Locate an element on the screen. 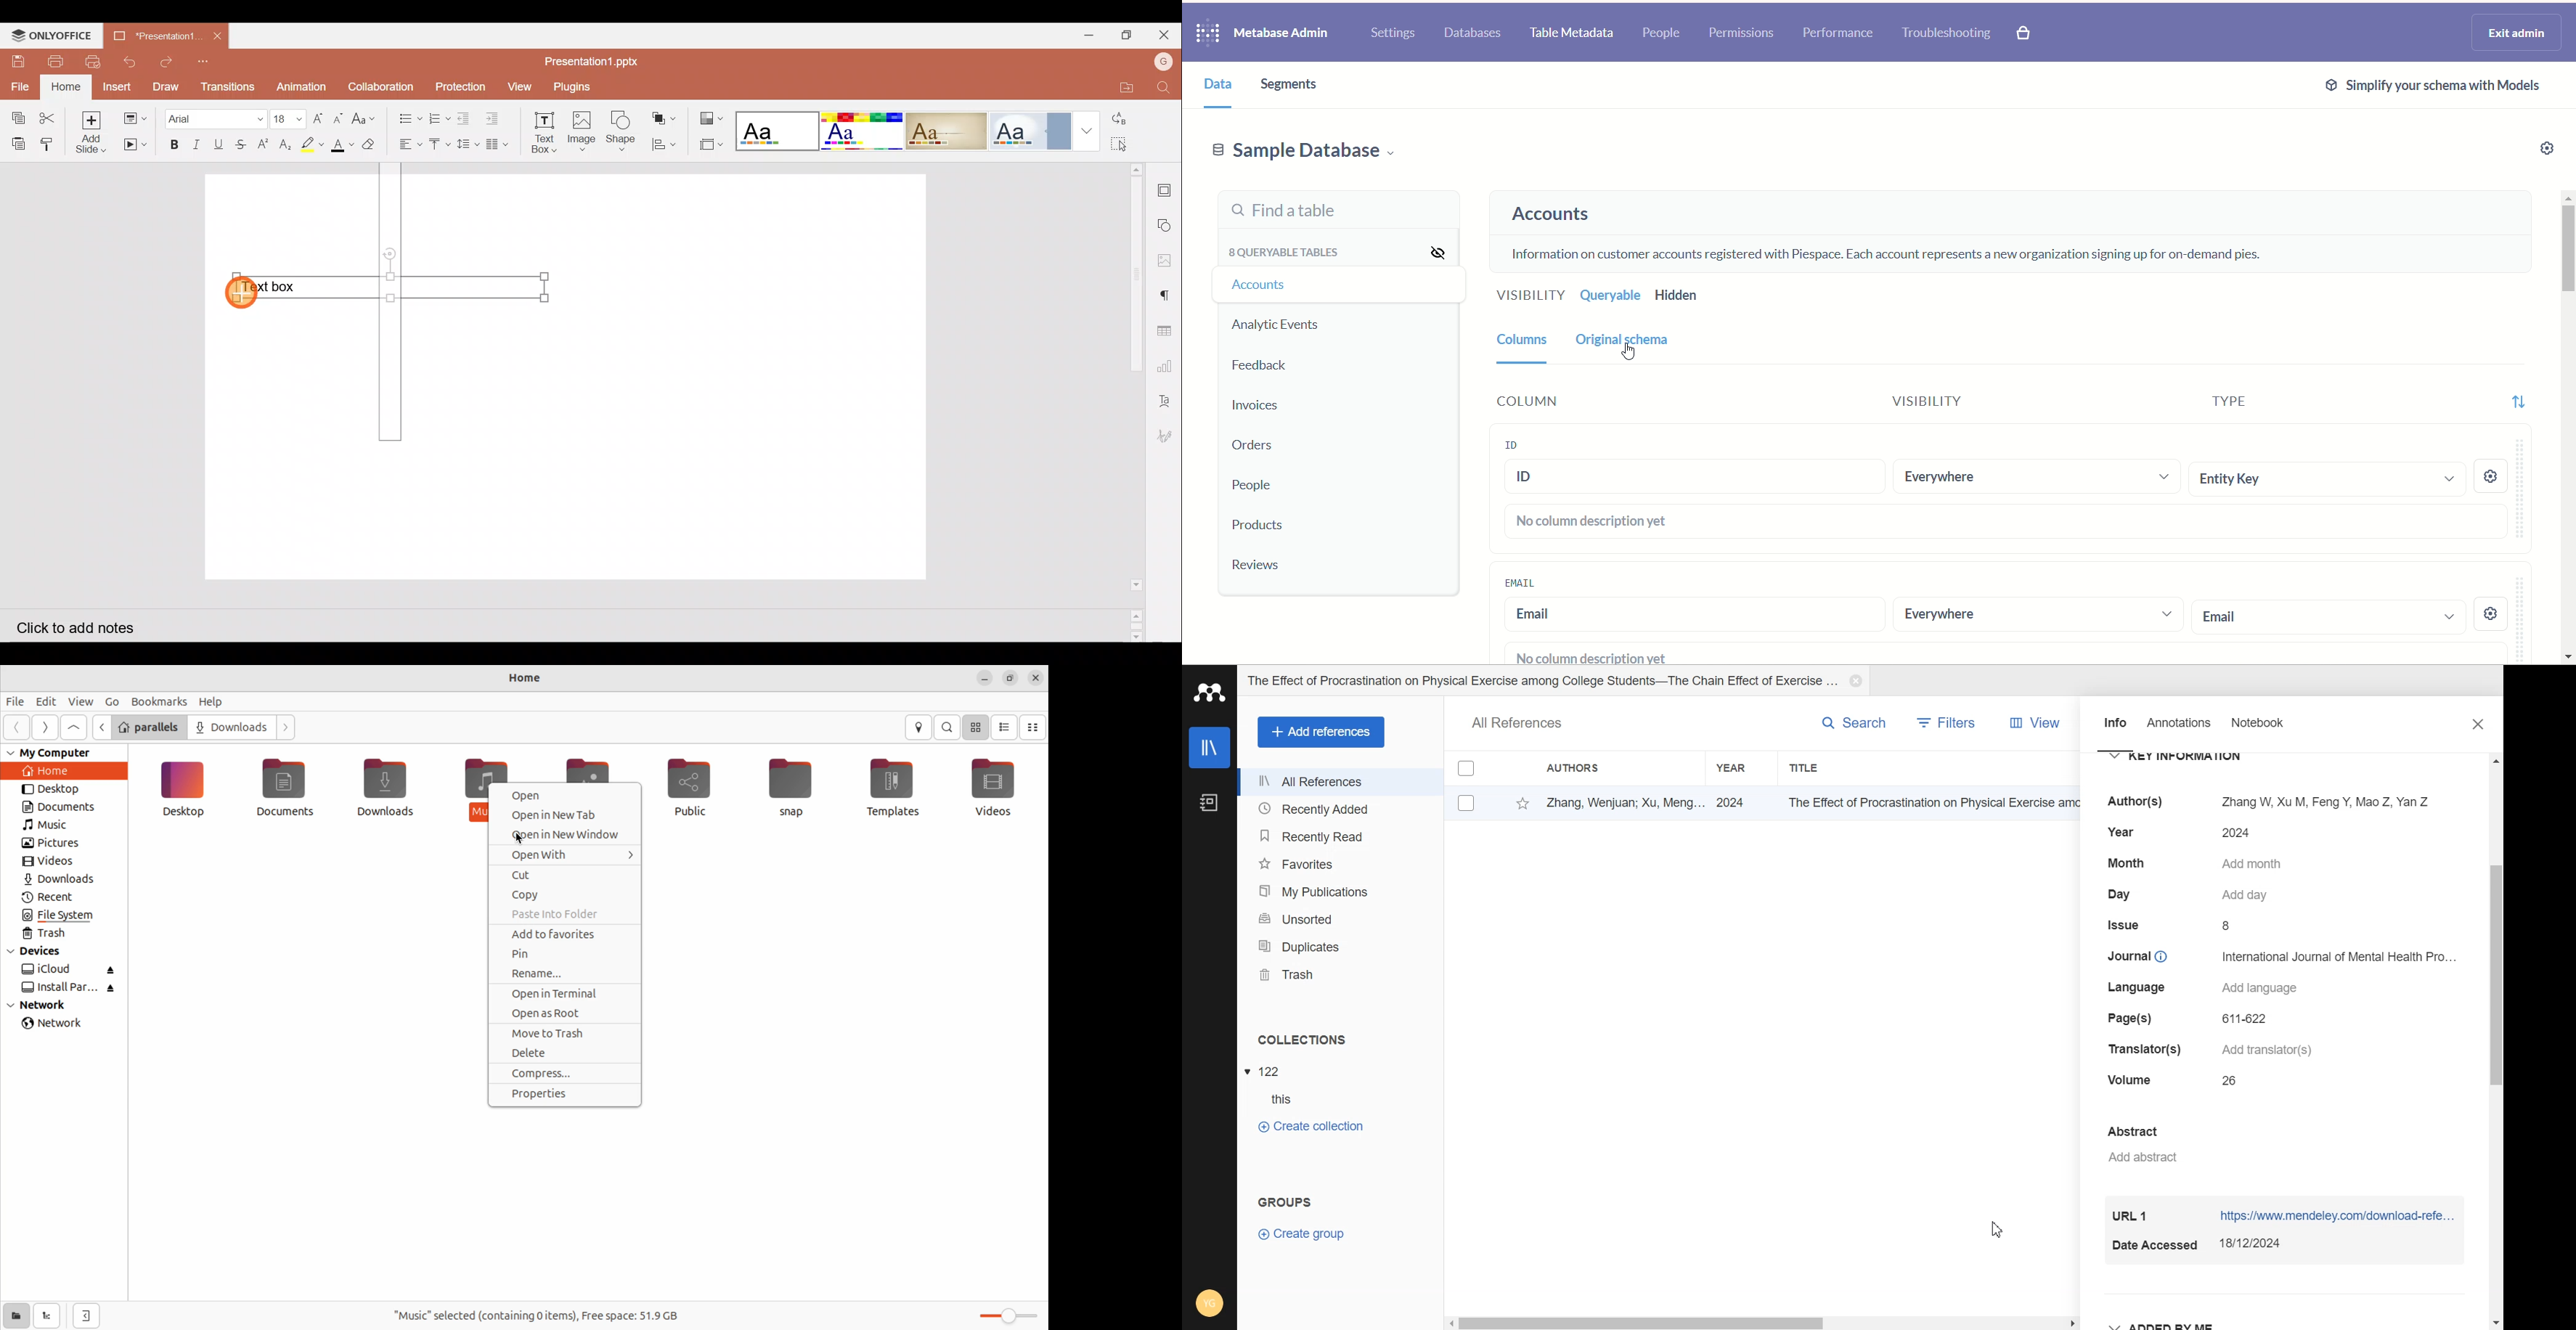 The height and width of the screenshot is (1344, 2576). Slide settings is located at coordinates (1168, 188).